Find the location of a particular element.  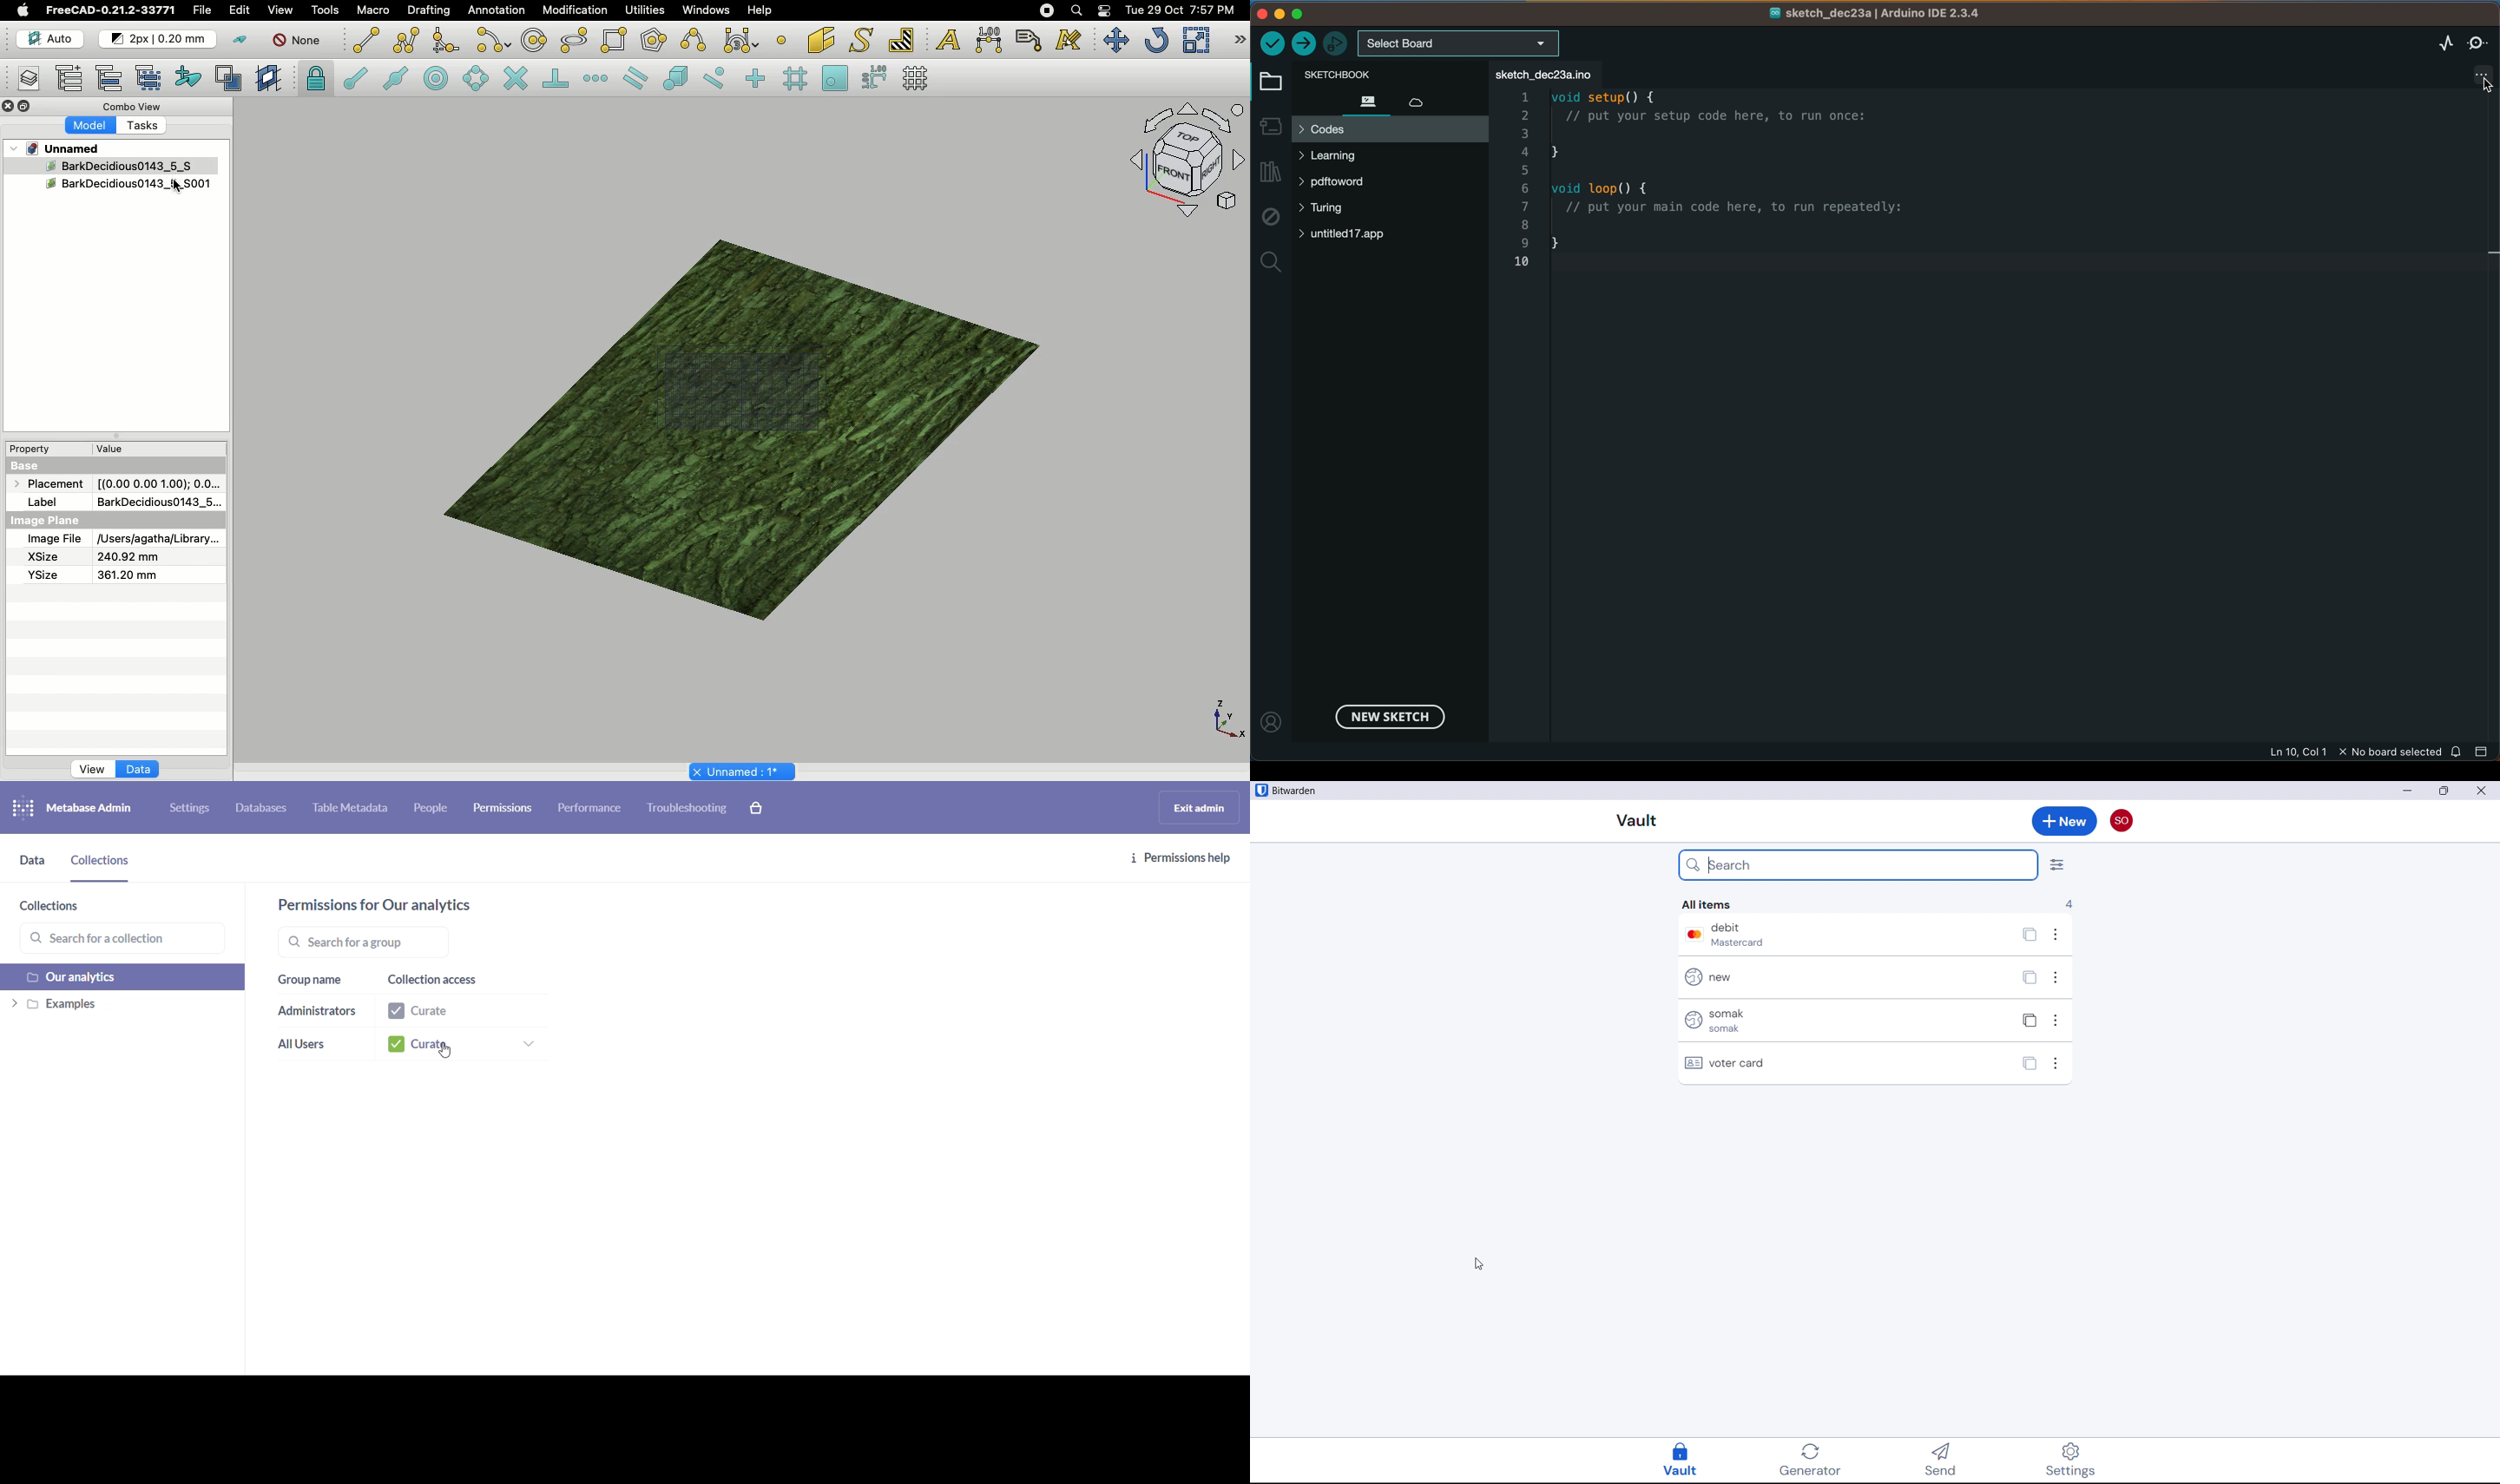

Object selected is located at coordinates (746, 422).